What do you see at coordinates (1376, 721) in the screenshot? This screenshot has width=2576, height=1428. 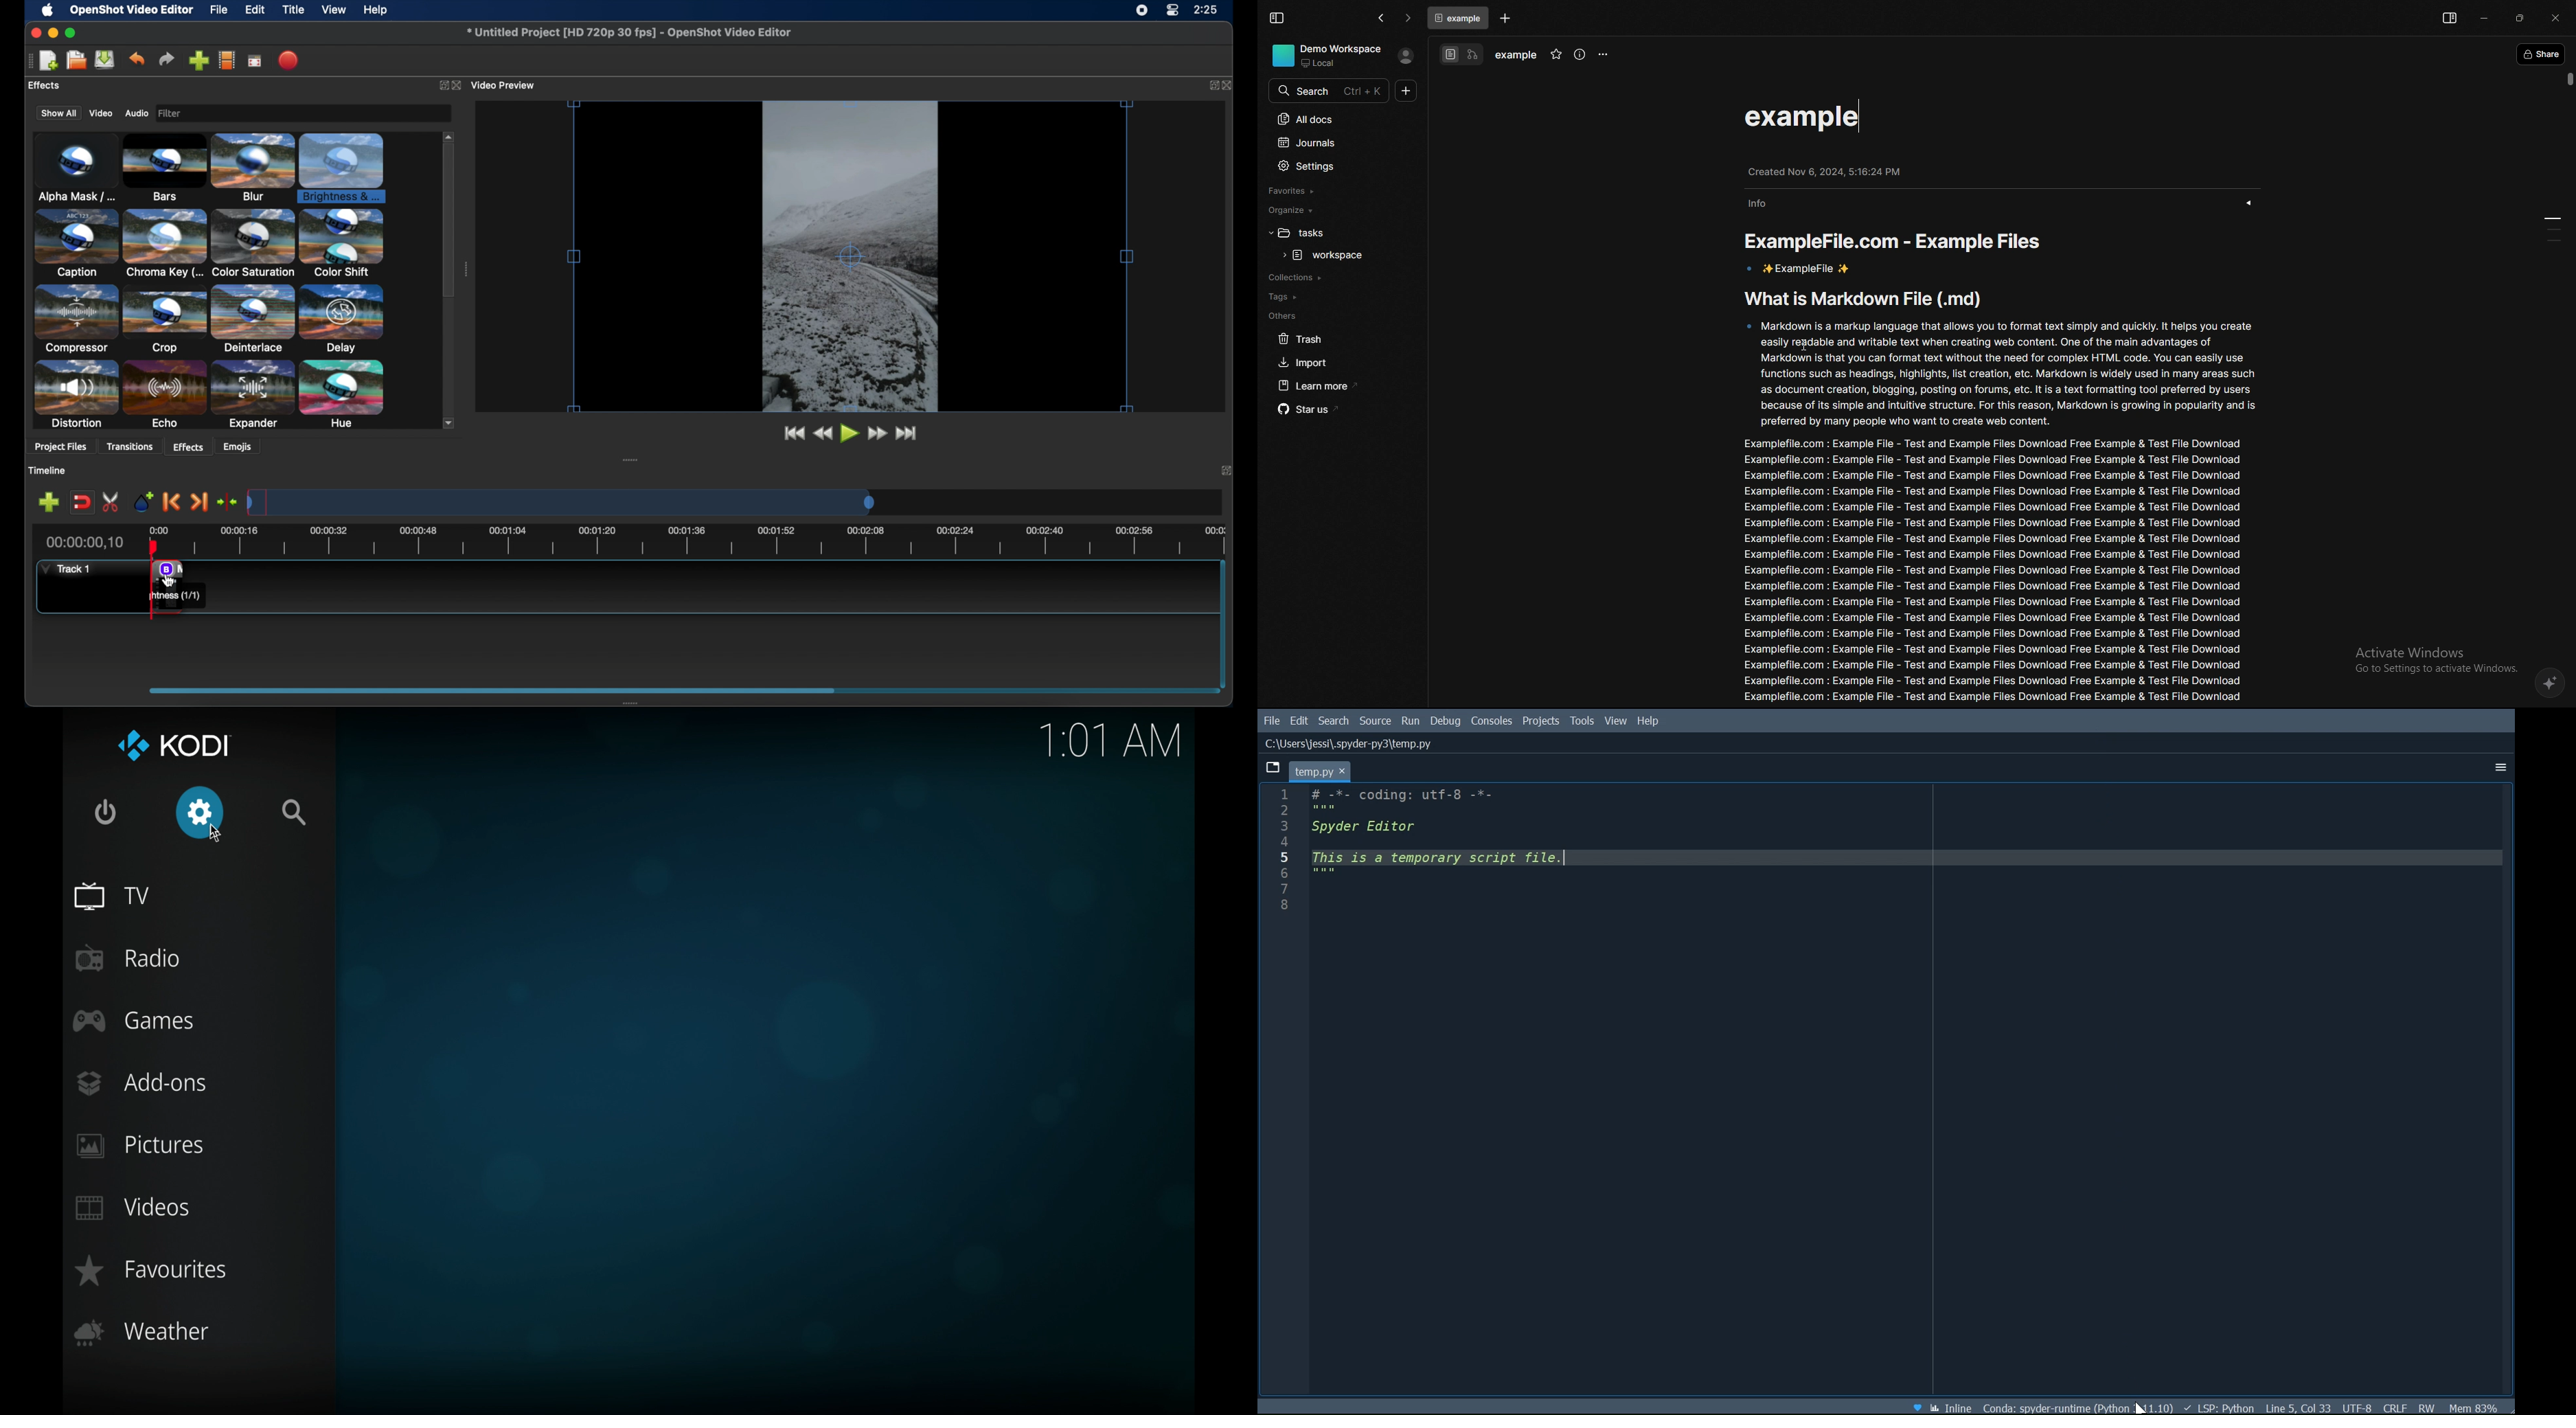 I see `Source` at bounding box center [1376, 721].